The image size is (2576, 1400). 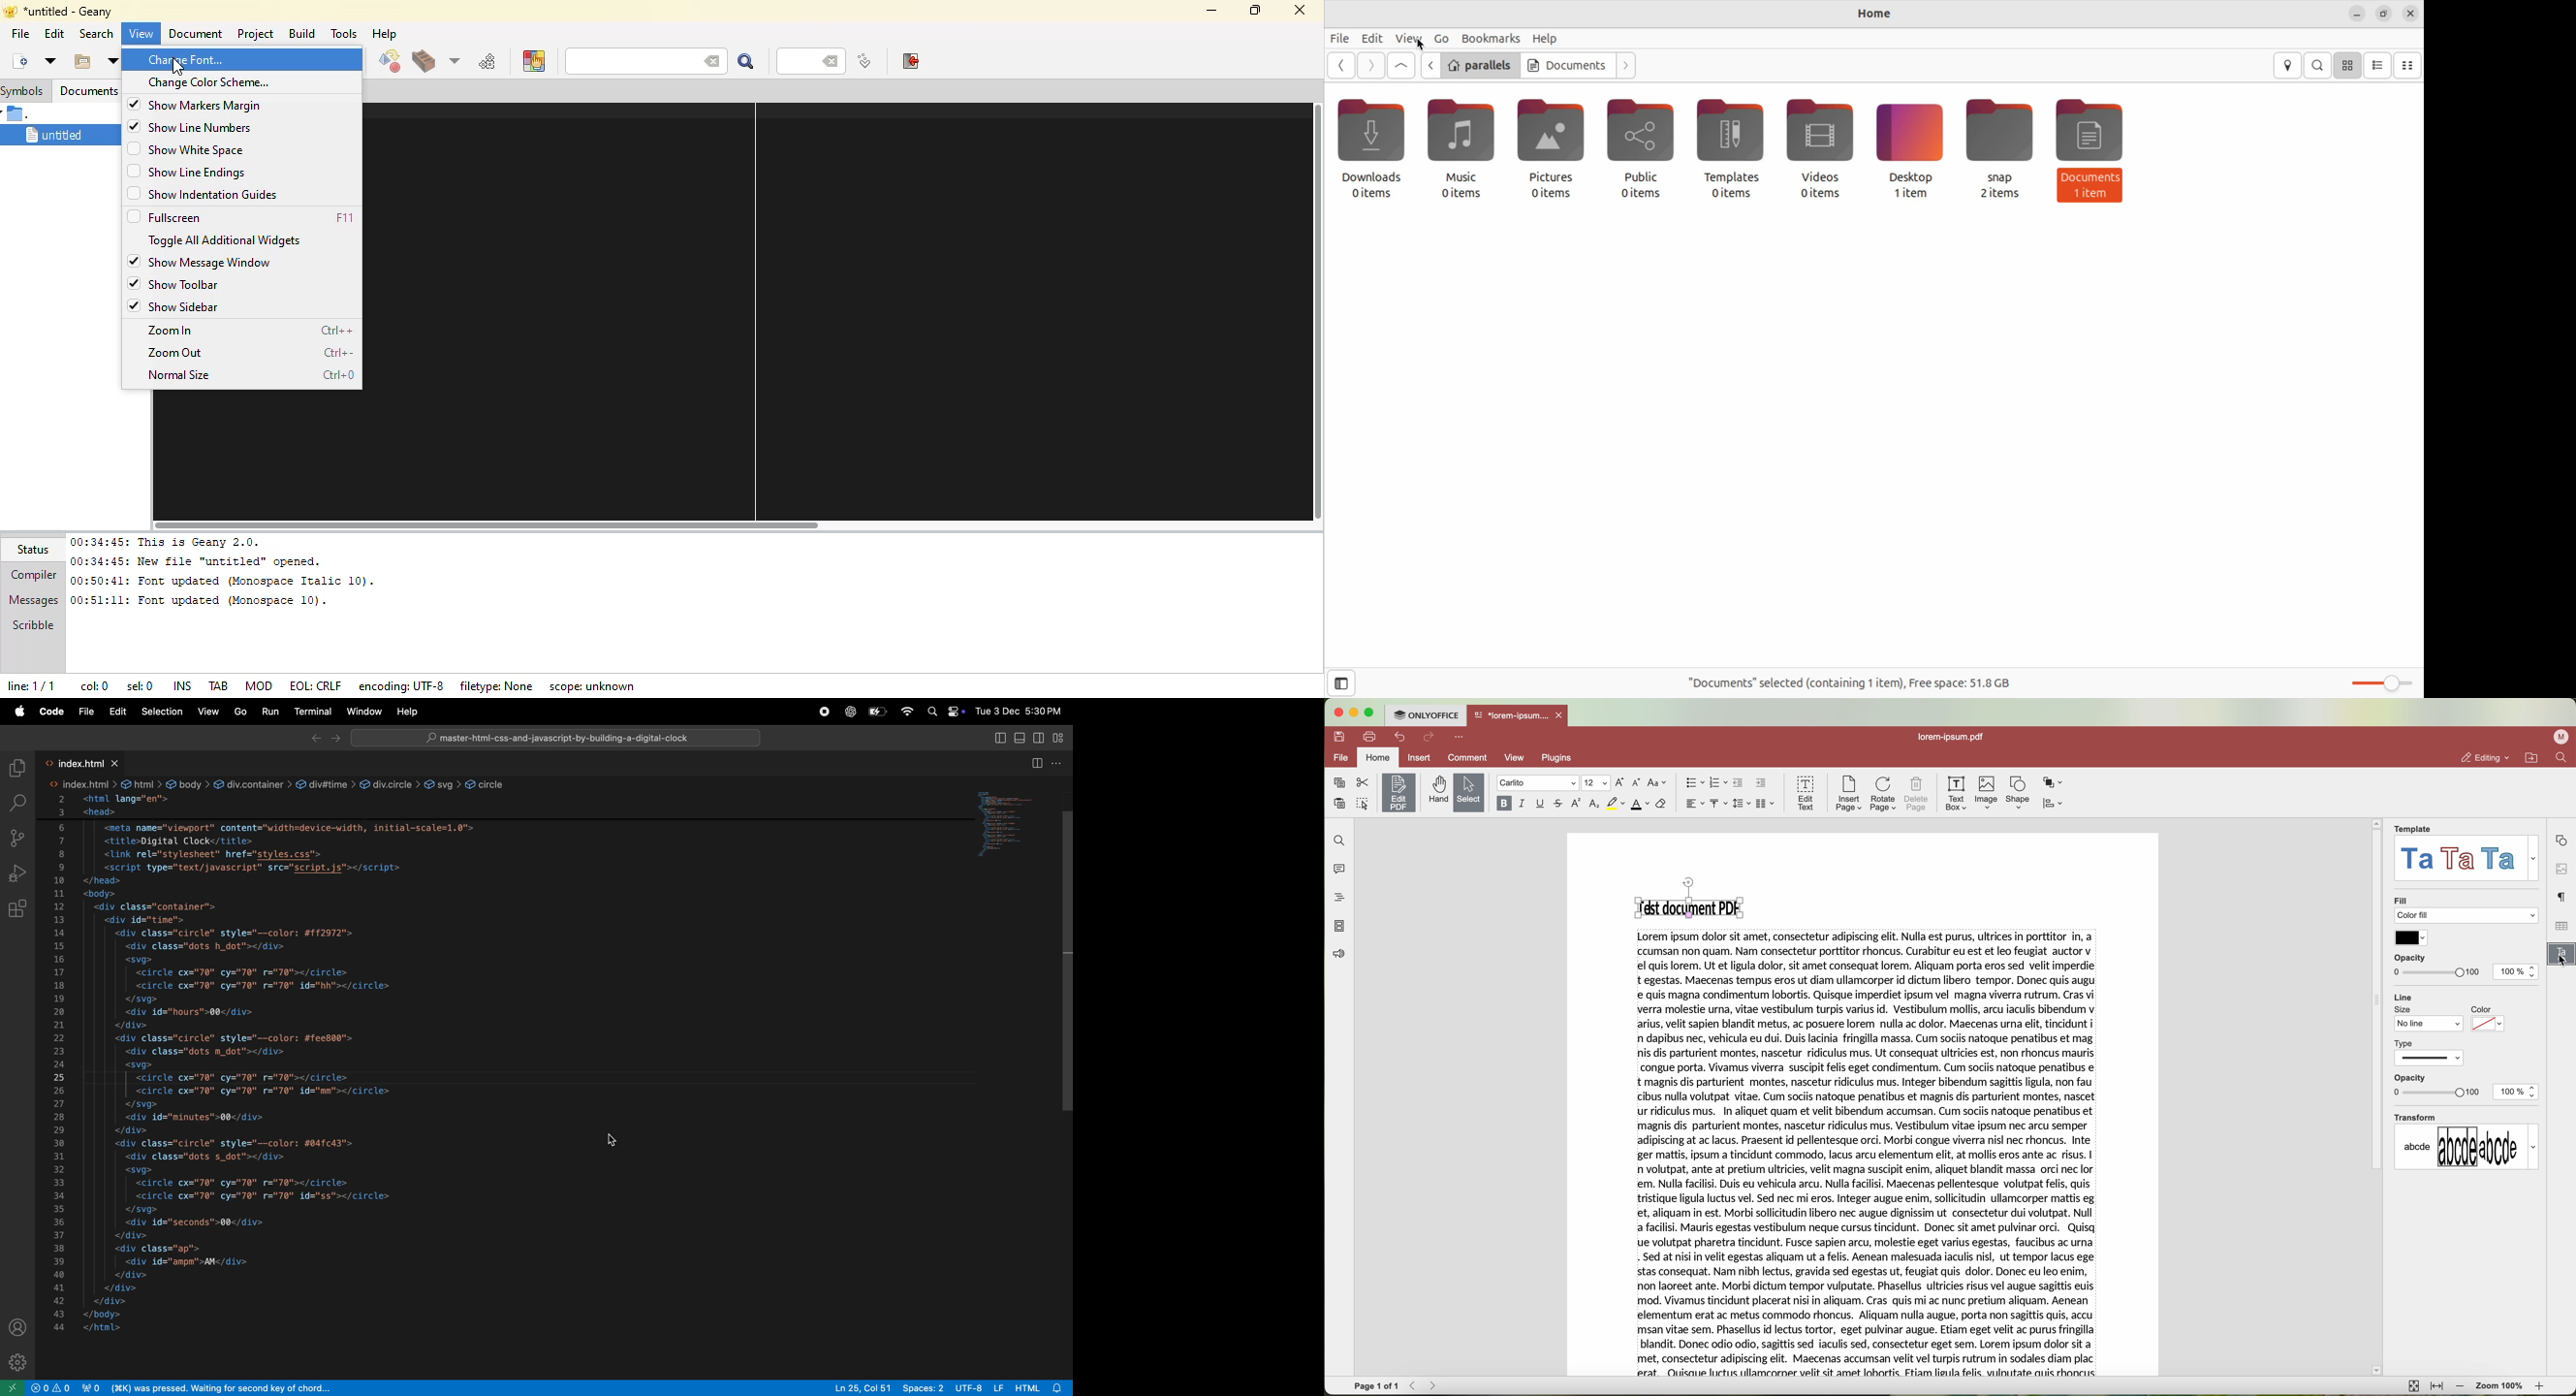 I want to click on text box, so click(x=1958, y=793).